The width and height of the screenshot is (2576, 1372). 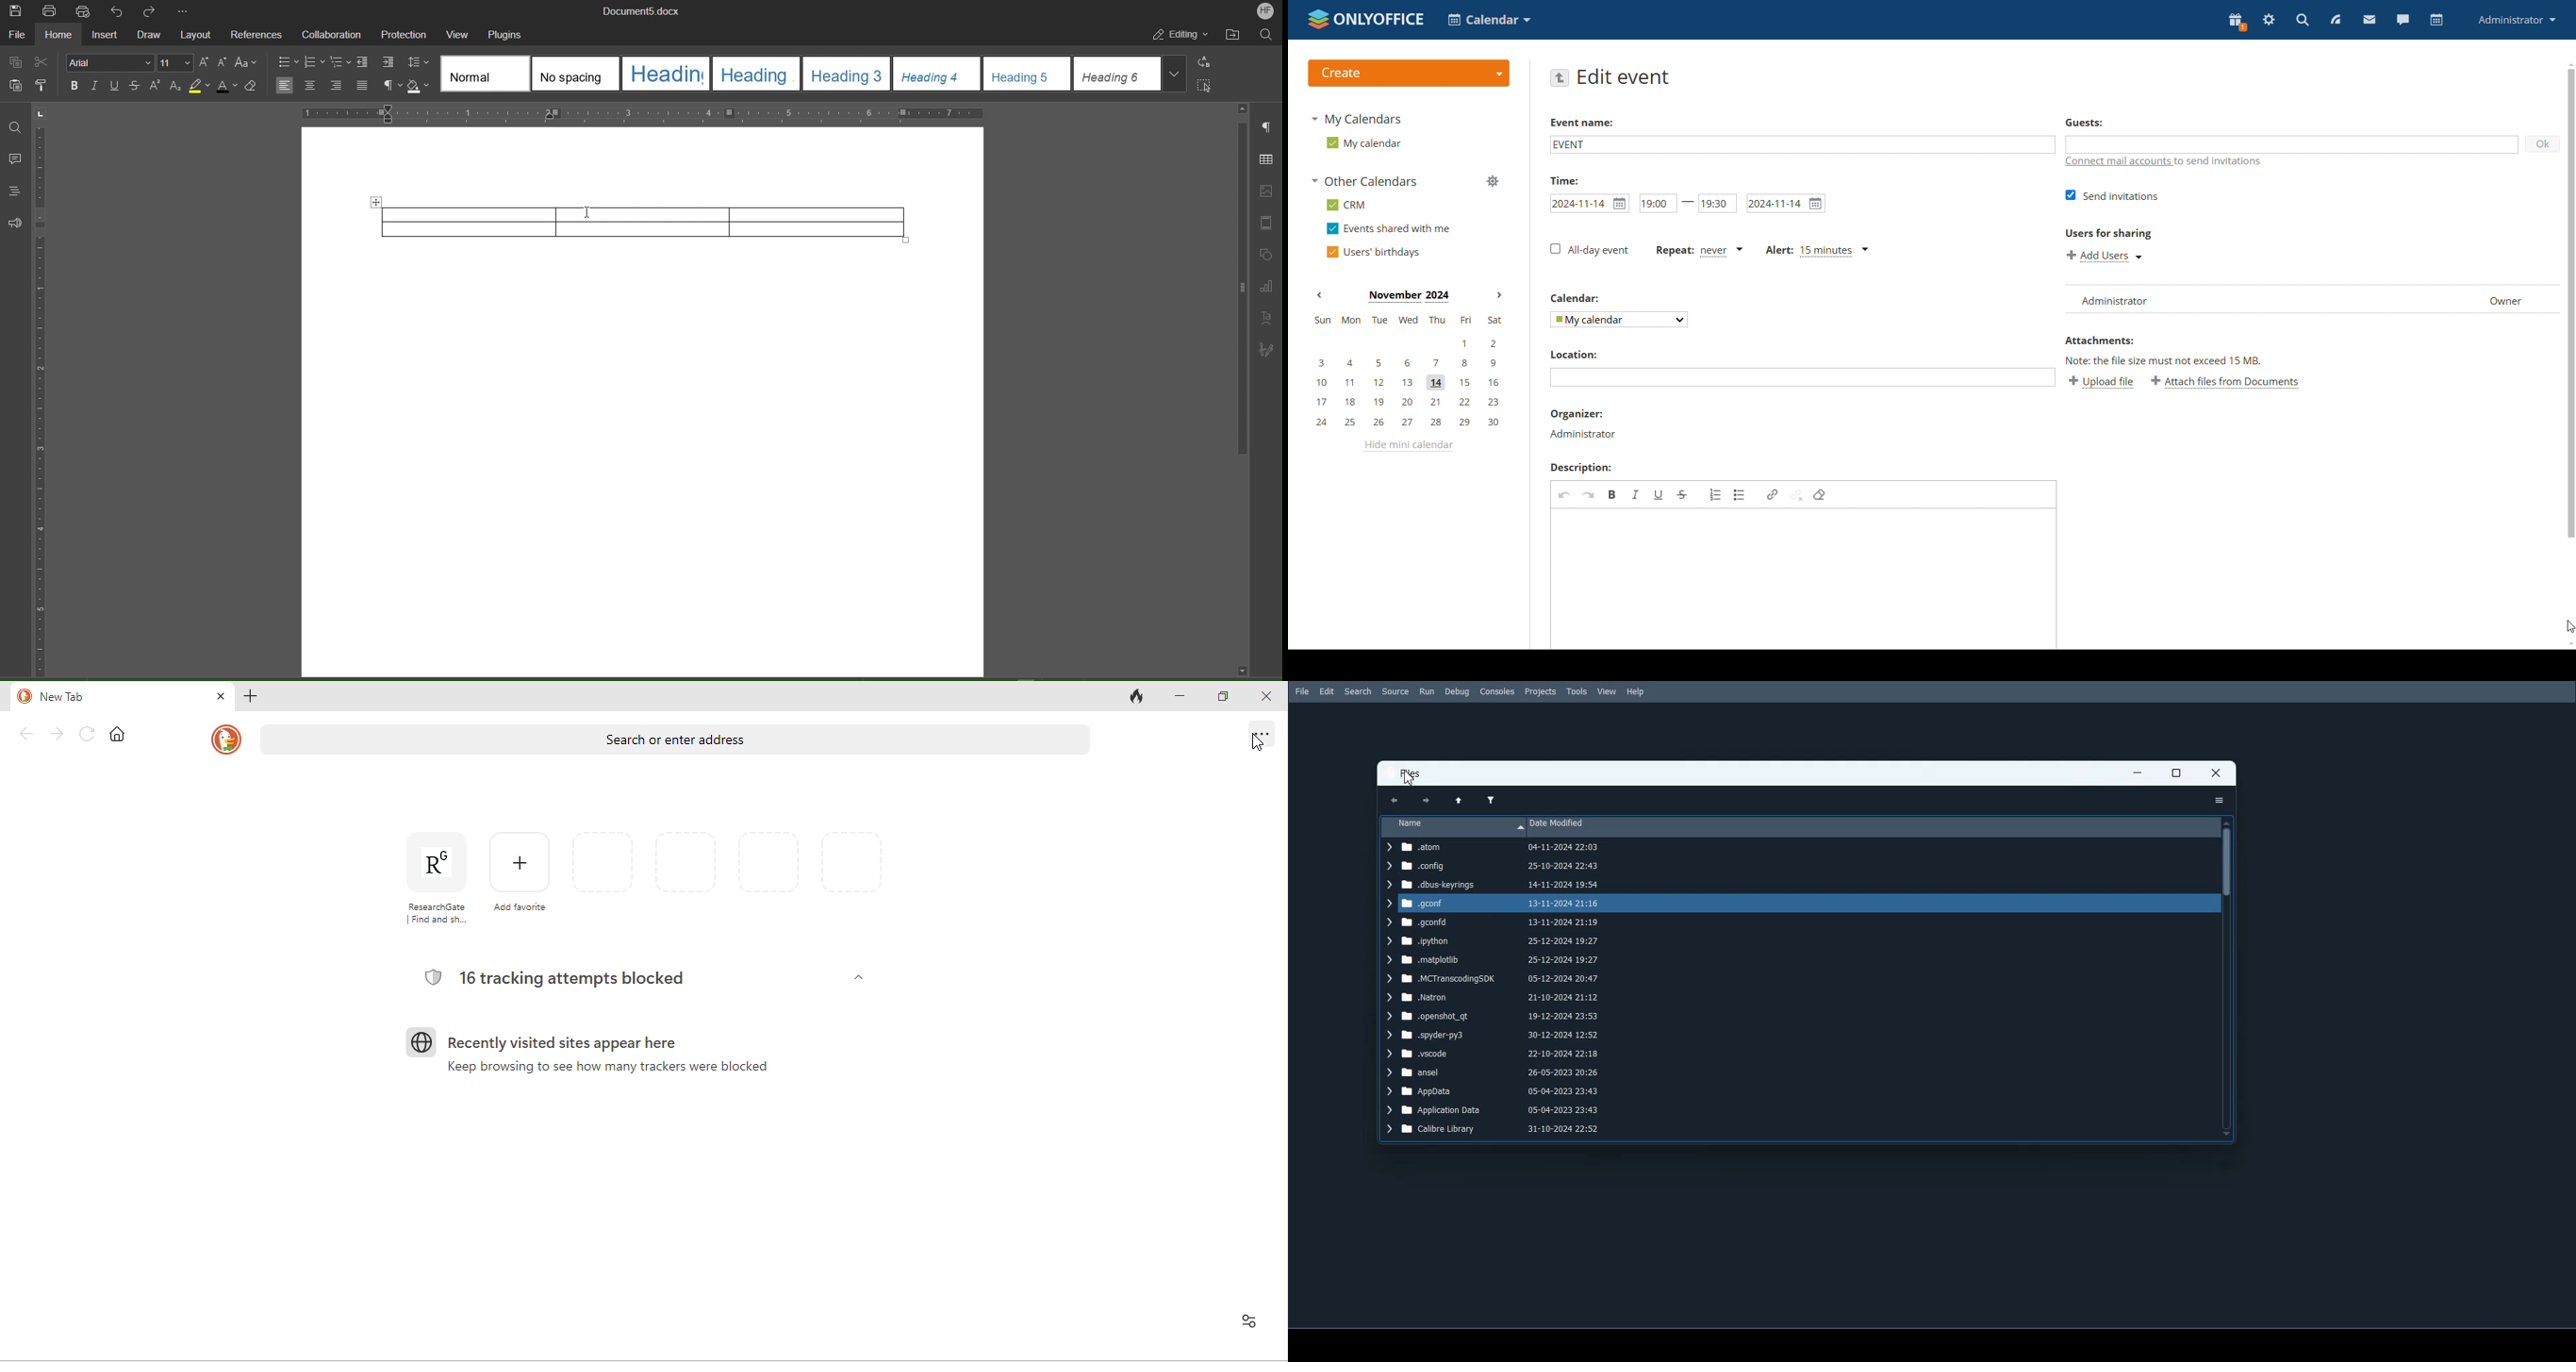 I want to click on list of users, so click(x=2306, y=299).